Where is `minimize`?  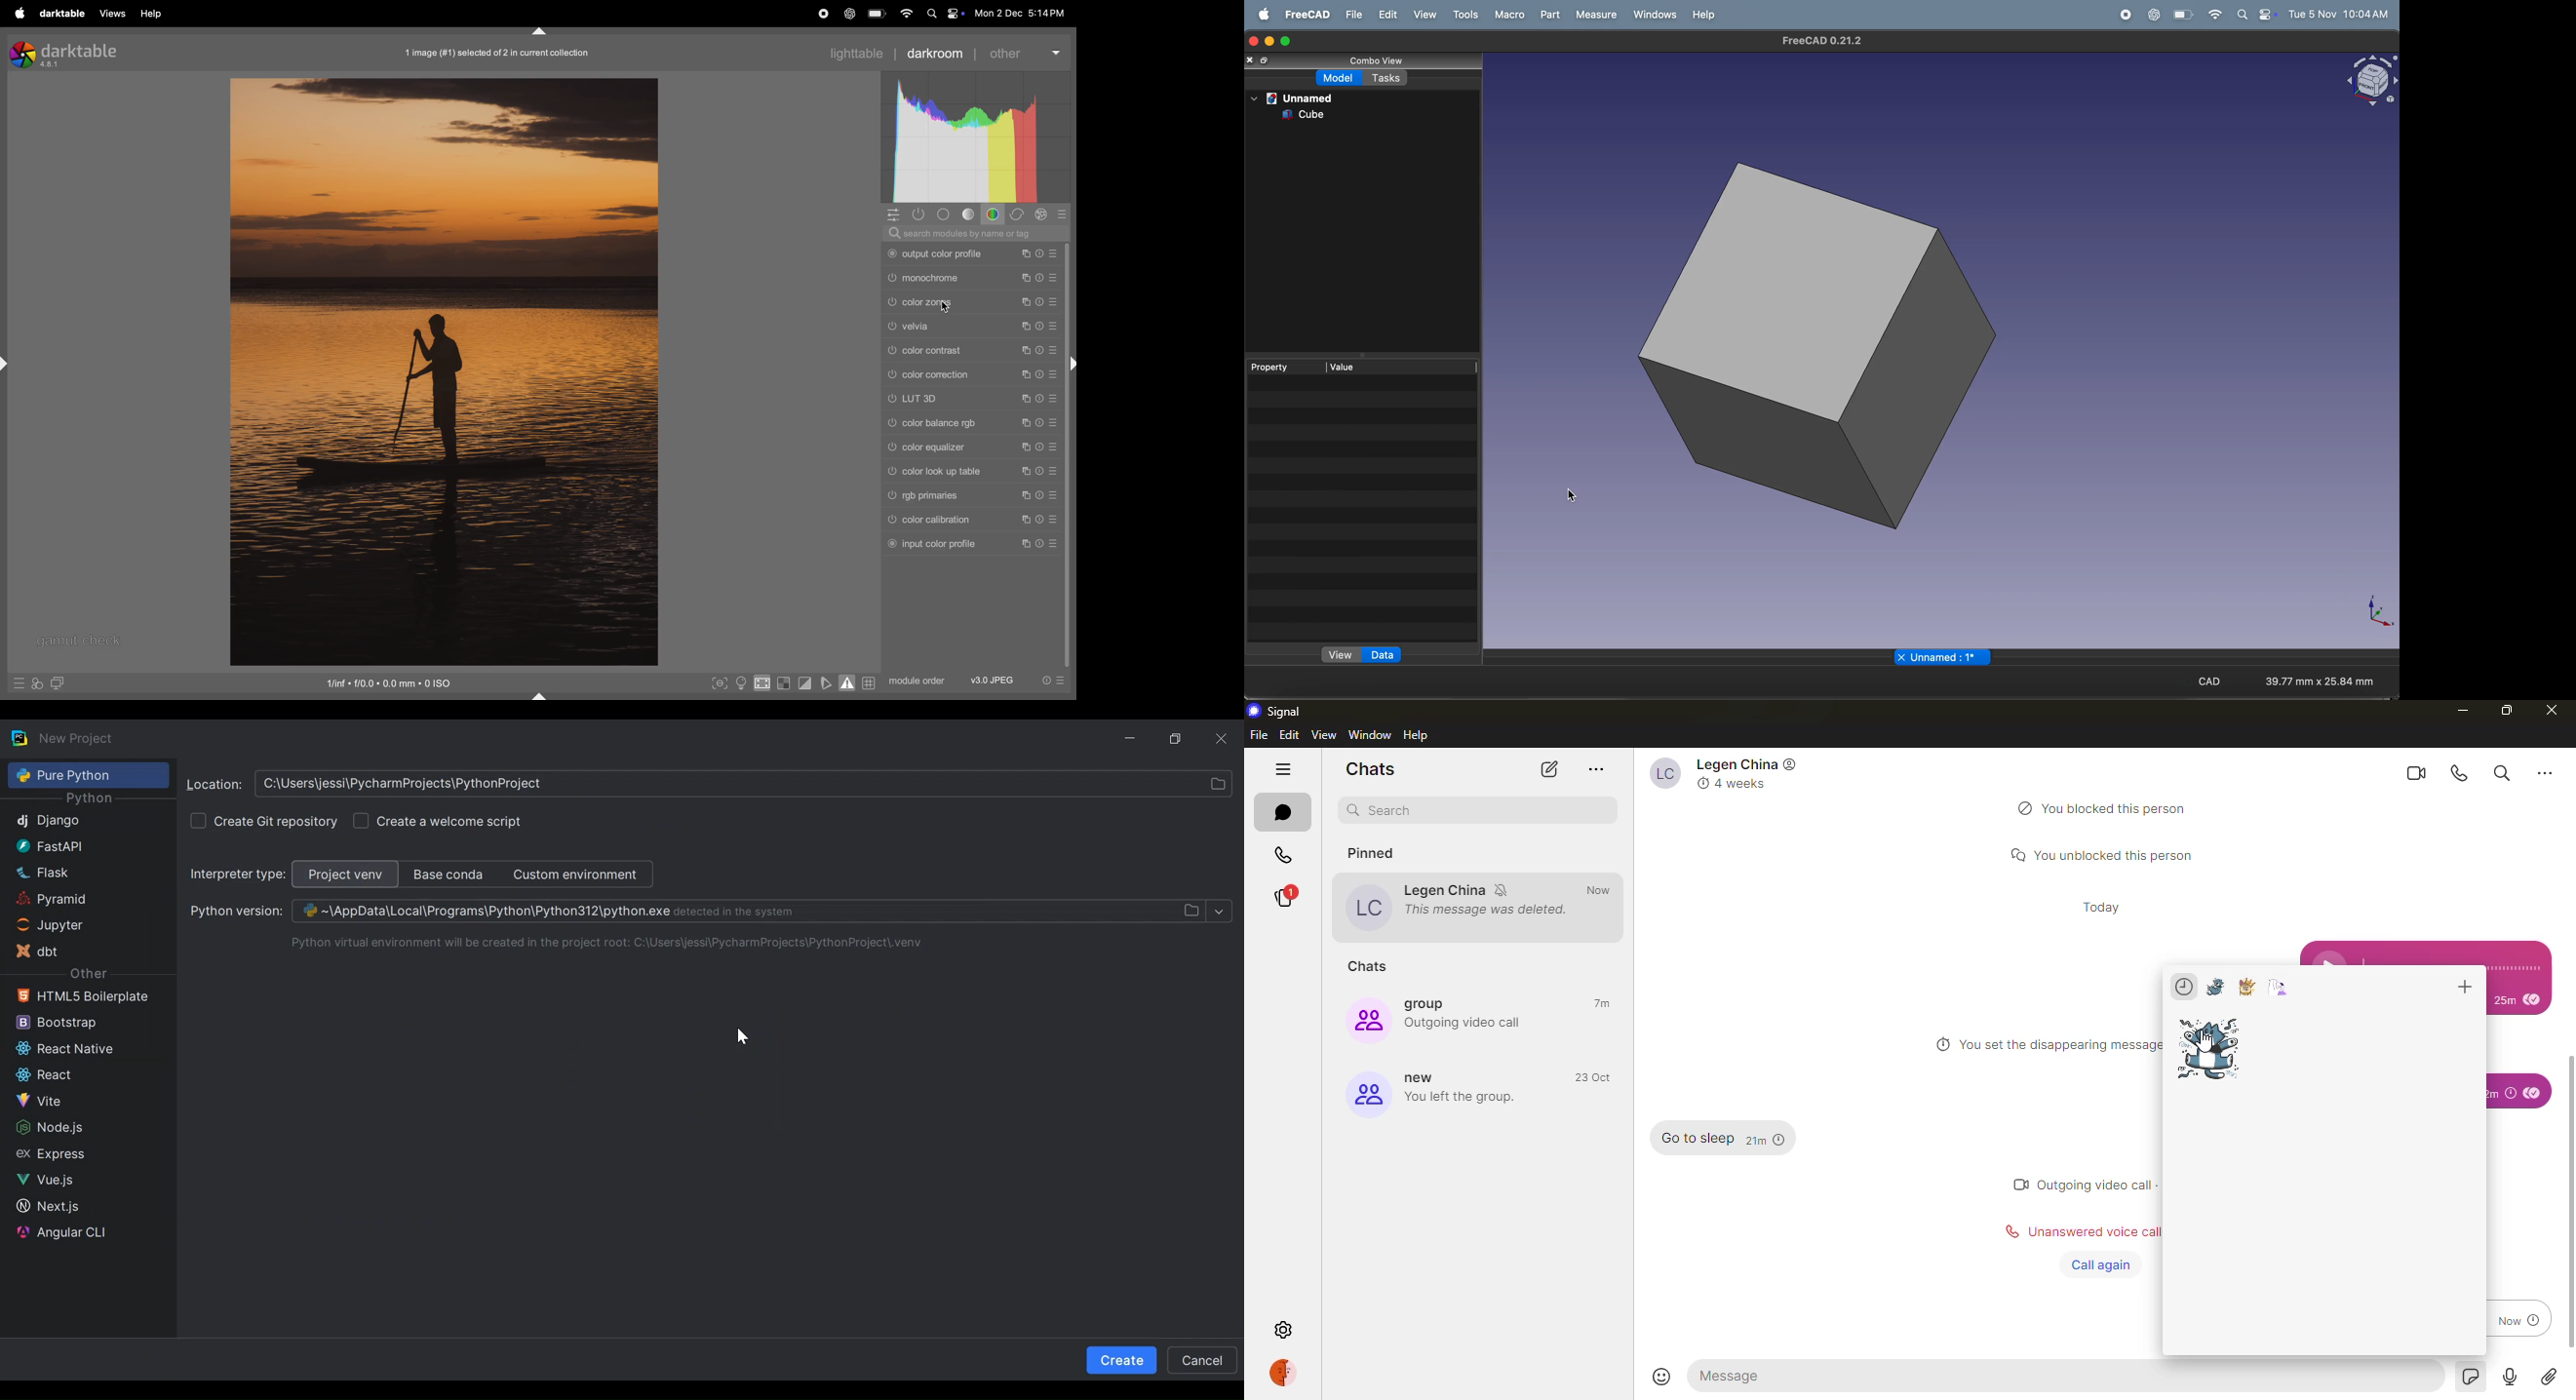
minimize is located at coordinates (1271, 41).